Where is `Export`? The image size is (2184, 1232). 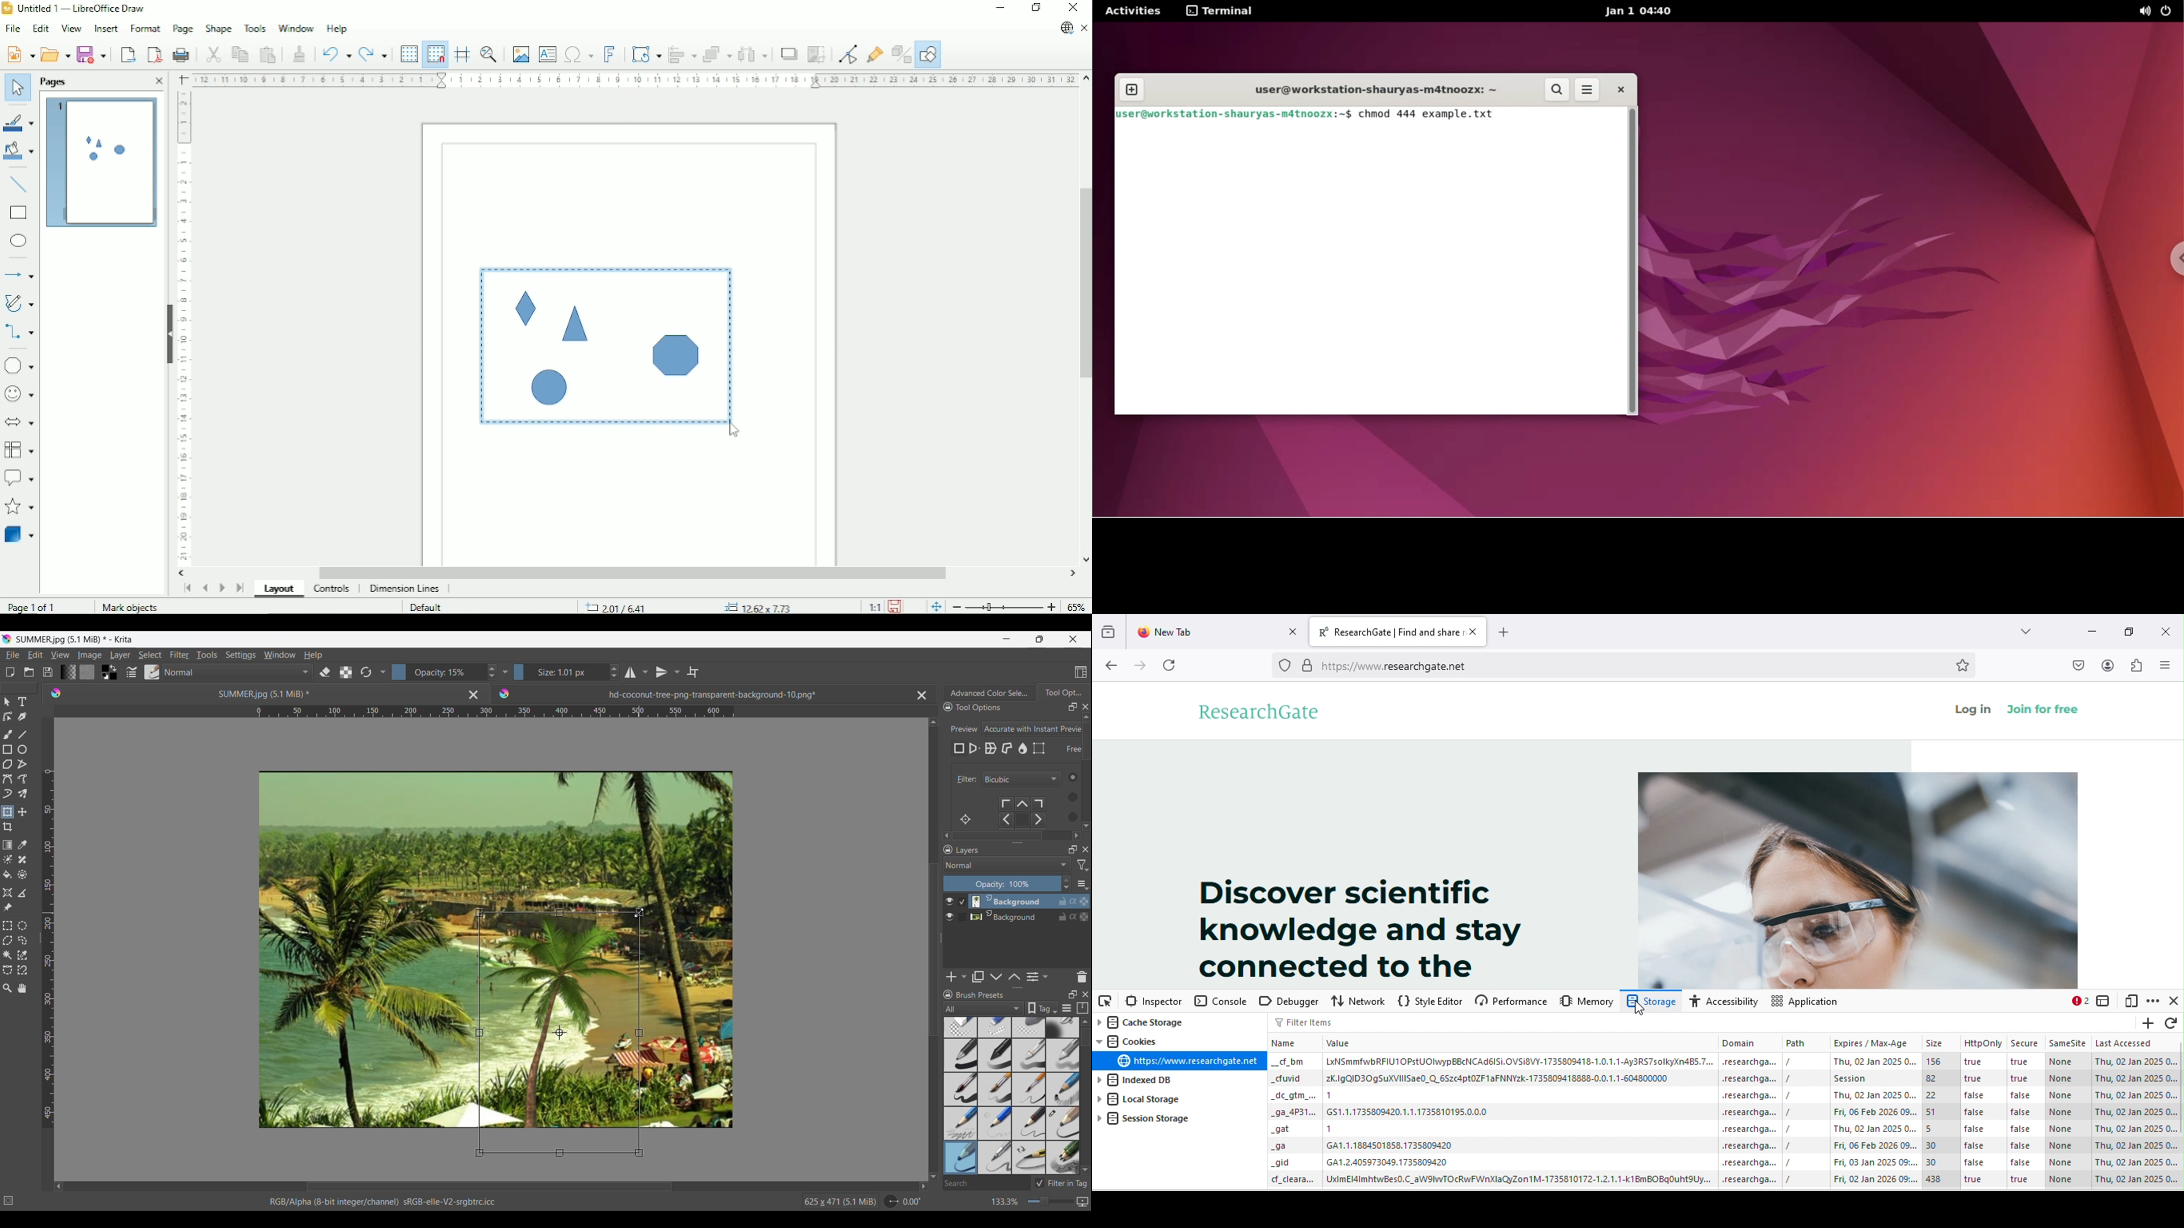 Export is located at coordinates (128, 54).